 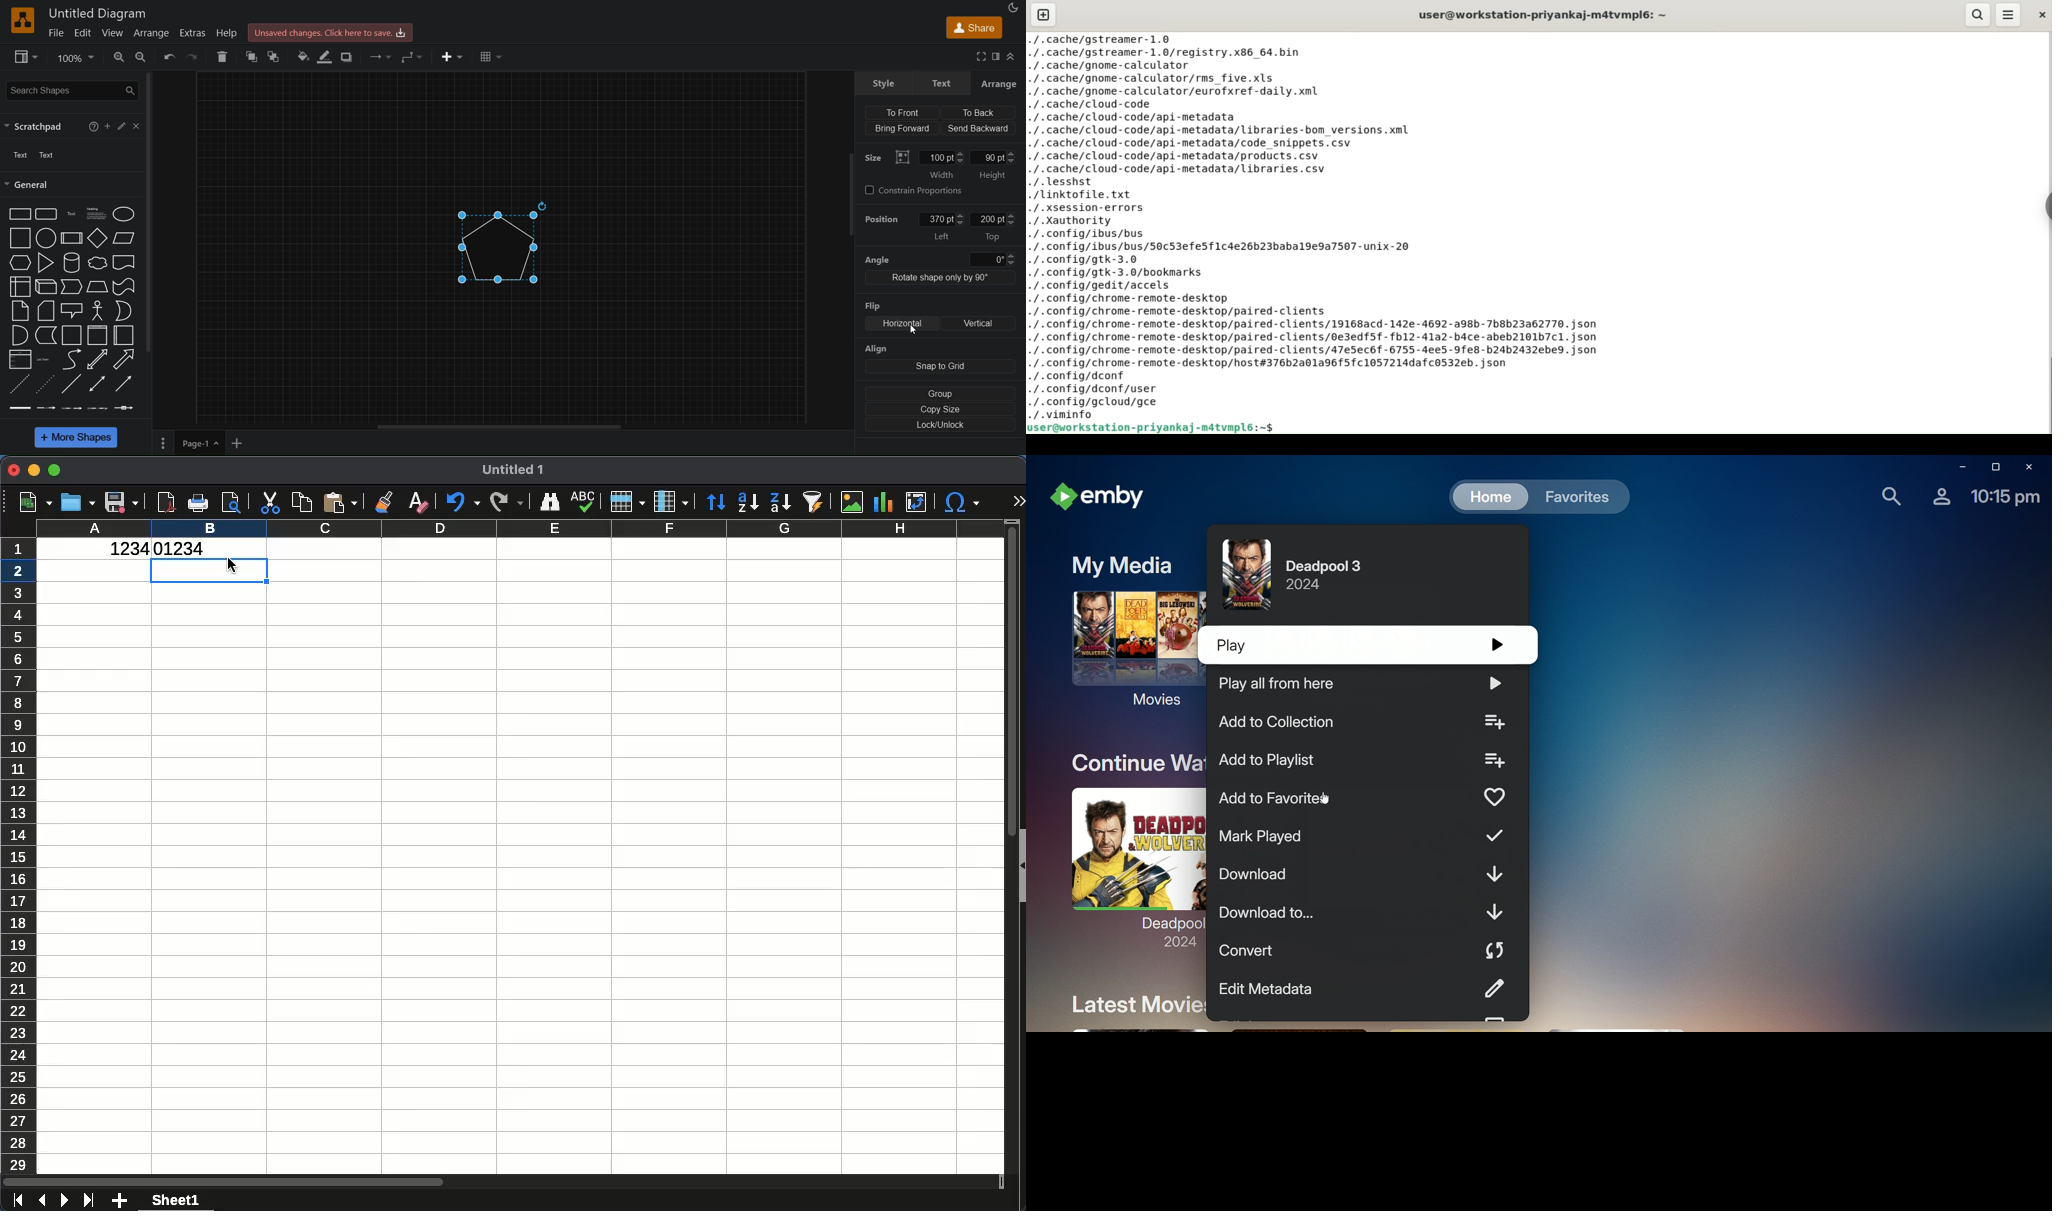 I want to click on Increase/Decrease height, so click(x=1011, y=157).